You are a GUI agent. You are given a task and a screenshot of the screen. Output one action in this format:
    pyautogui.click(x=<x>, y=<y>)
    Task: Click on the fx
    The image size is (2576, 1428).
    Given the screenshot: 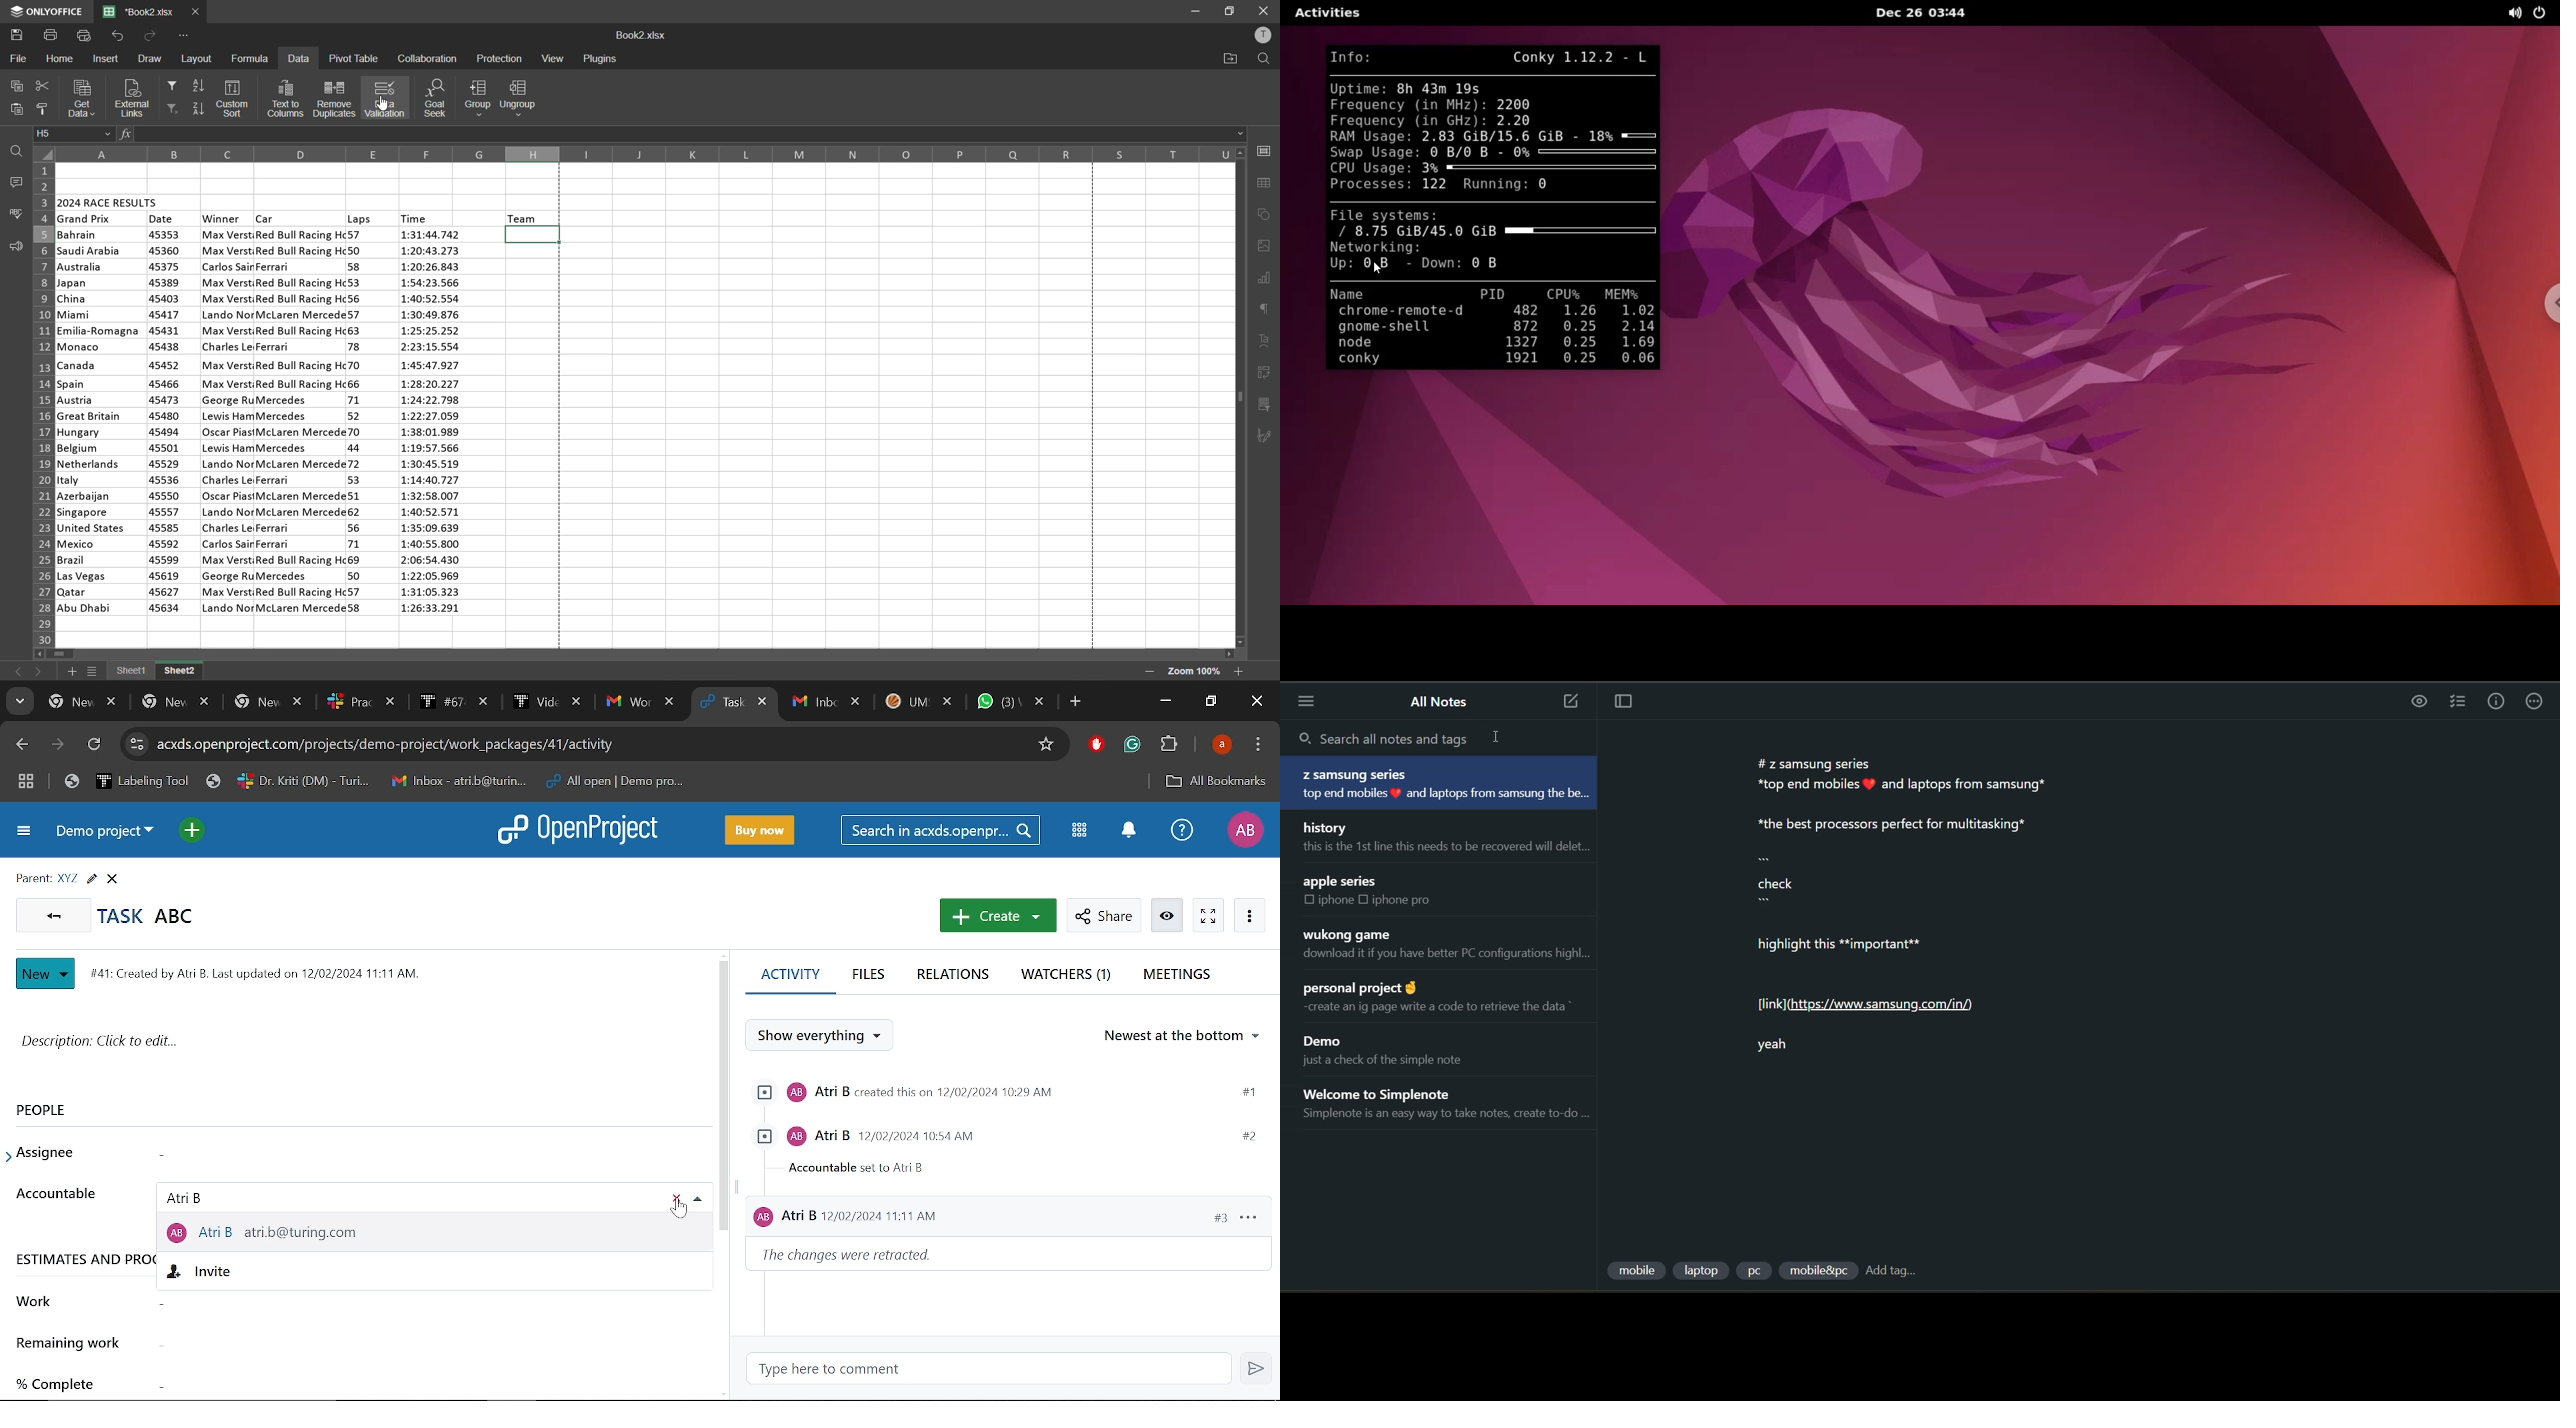 What is the action you would take?
    pyautogui.click(x=127, y=136)
    